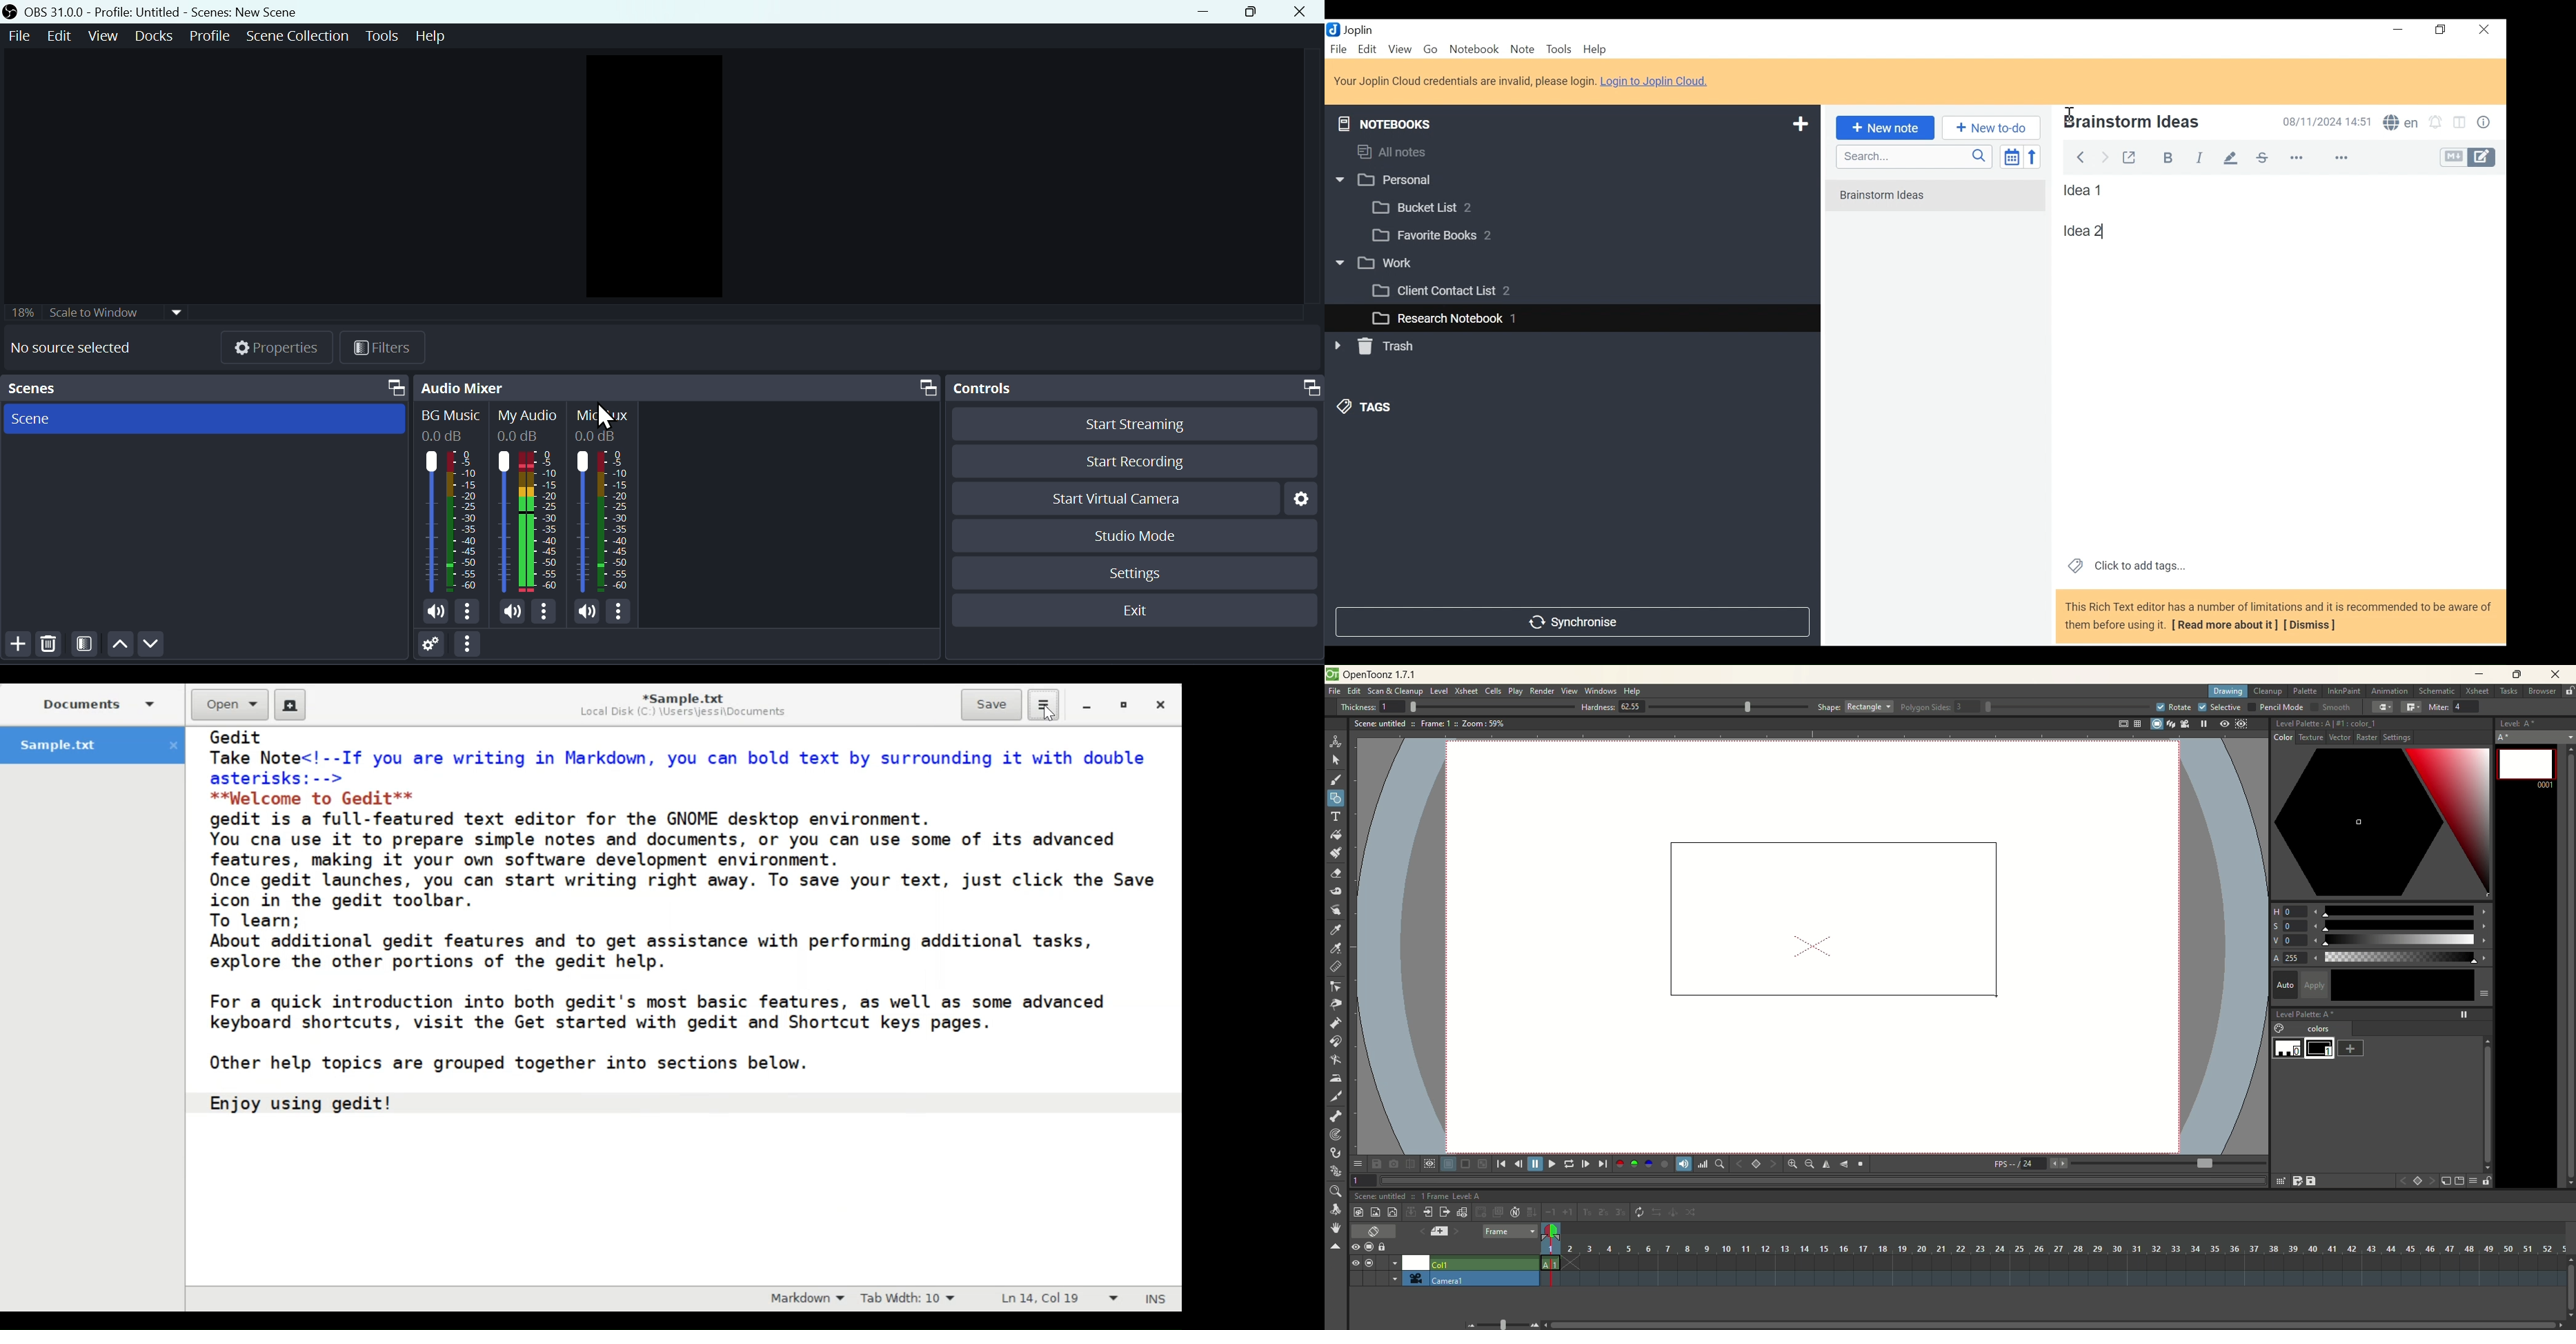 The height and width of the screenshot is (1344, 2576). What do you see at coordinates (2482, 30) in the screenshot?
I see `Close` at bounding box center [2482, 30].